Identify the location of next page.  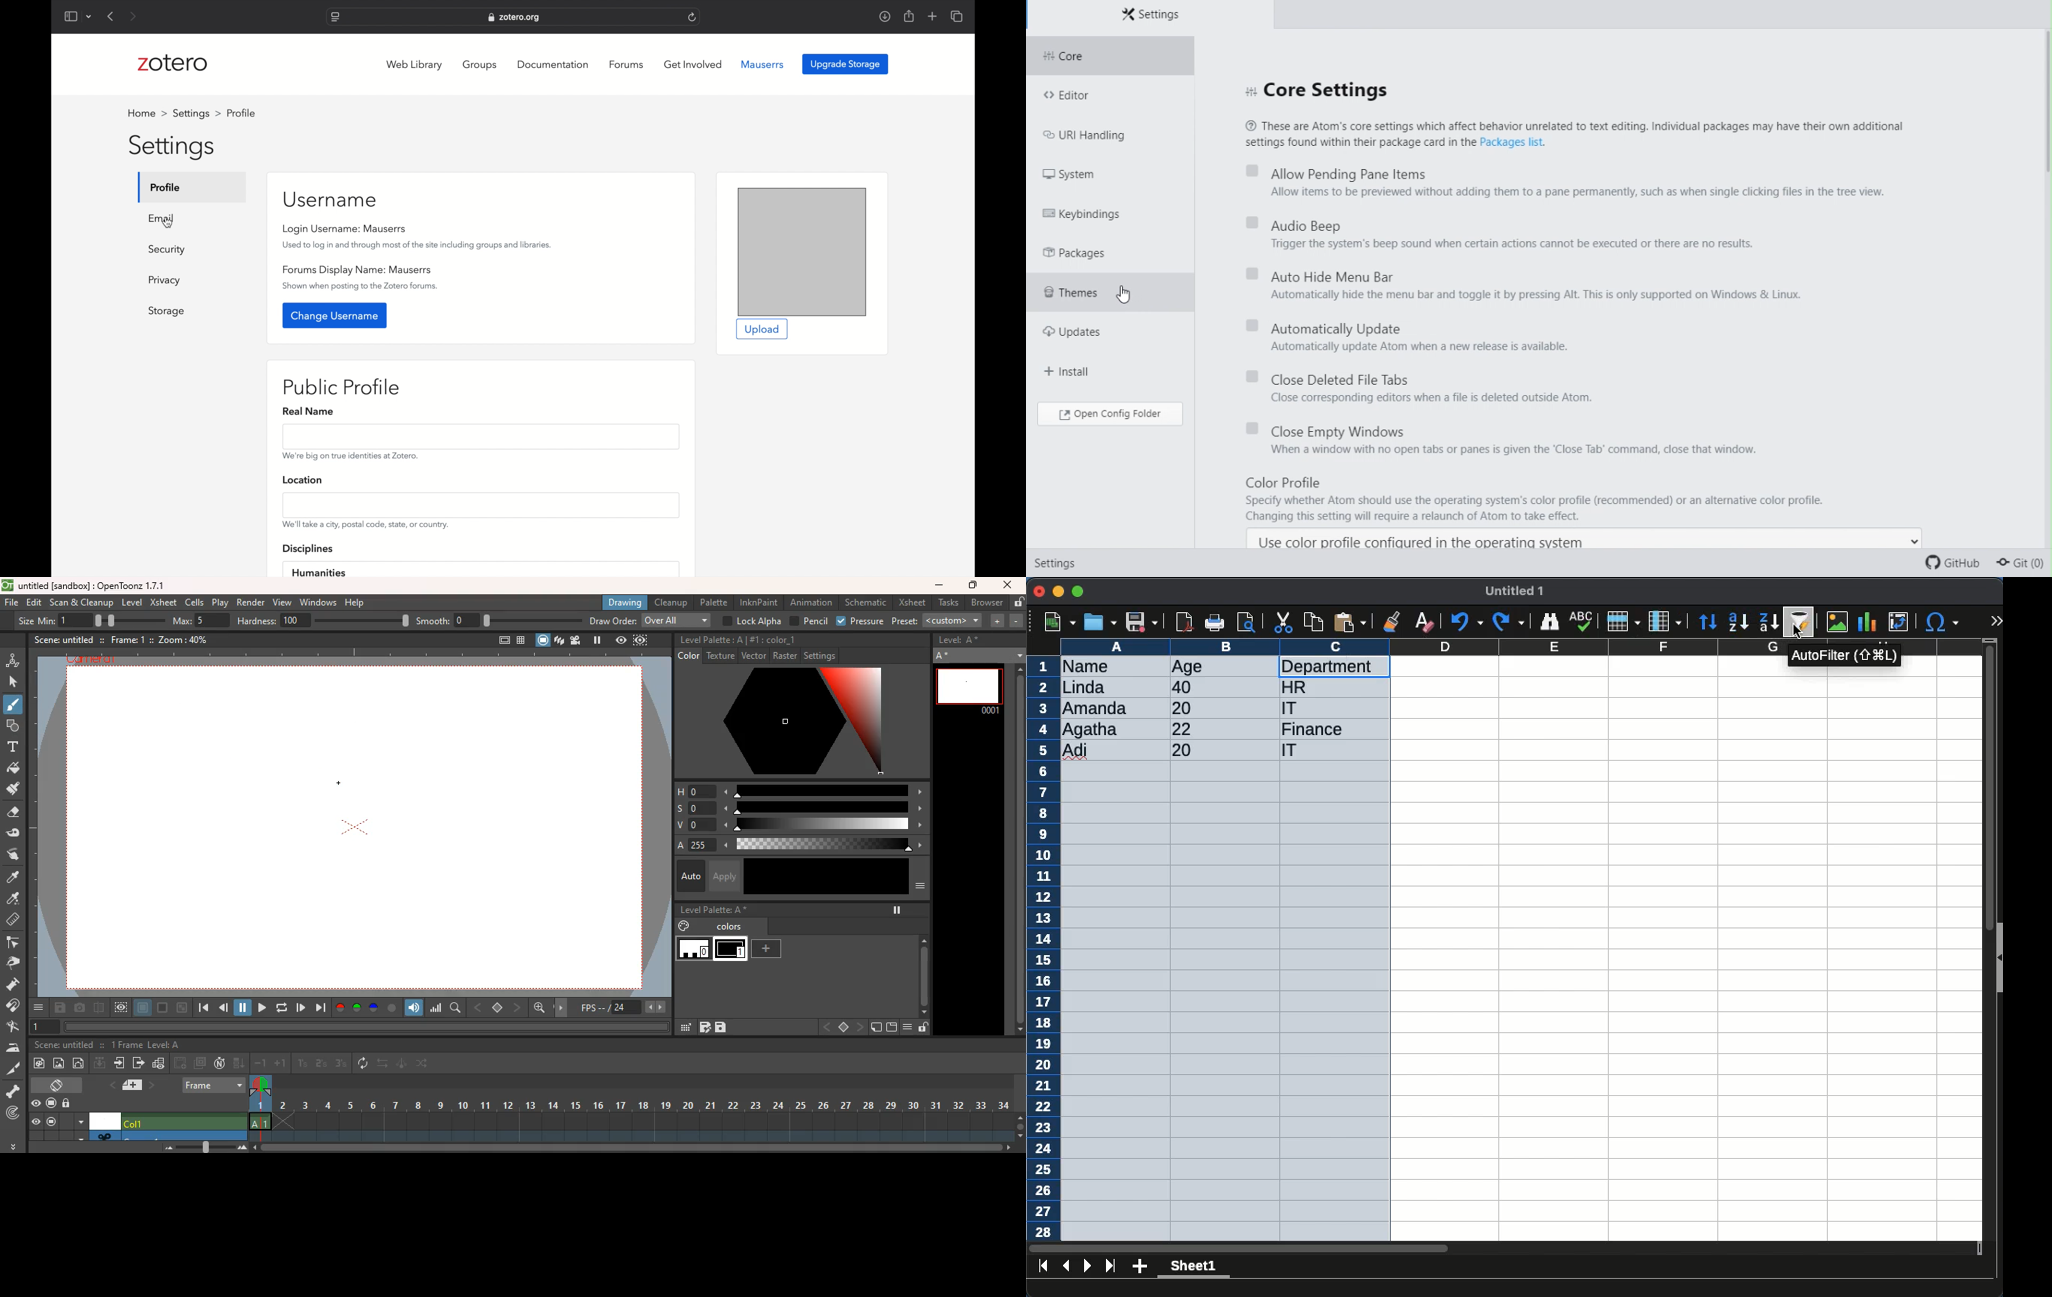
(1088, 1266).